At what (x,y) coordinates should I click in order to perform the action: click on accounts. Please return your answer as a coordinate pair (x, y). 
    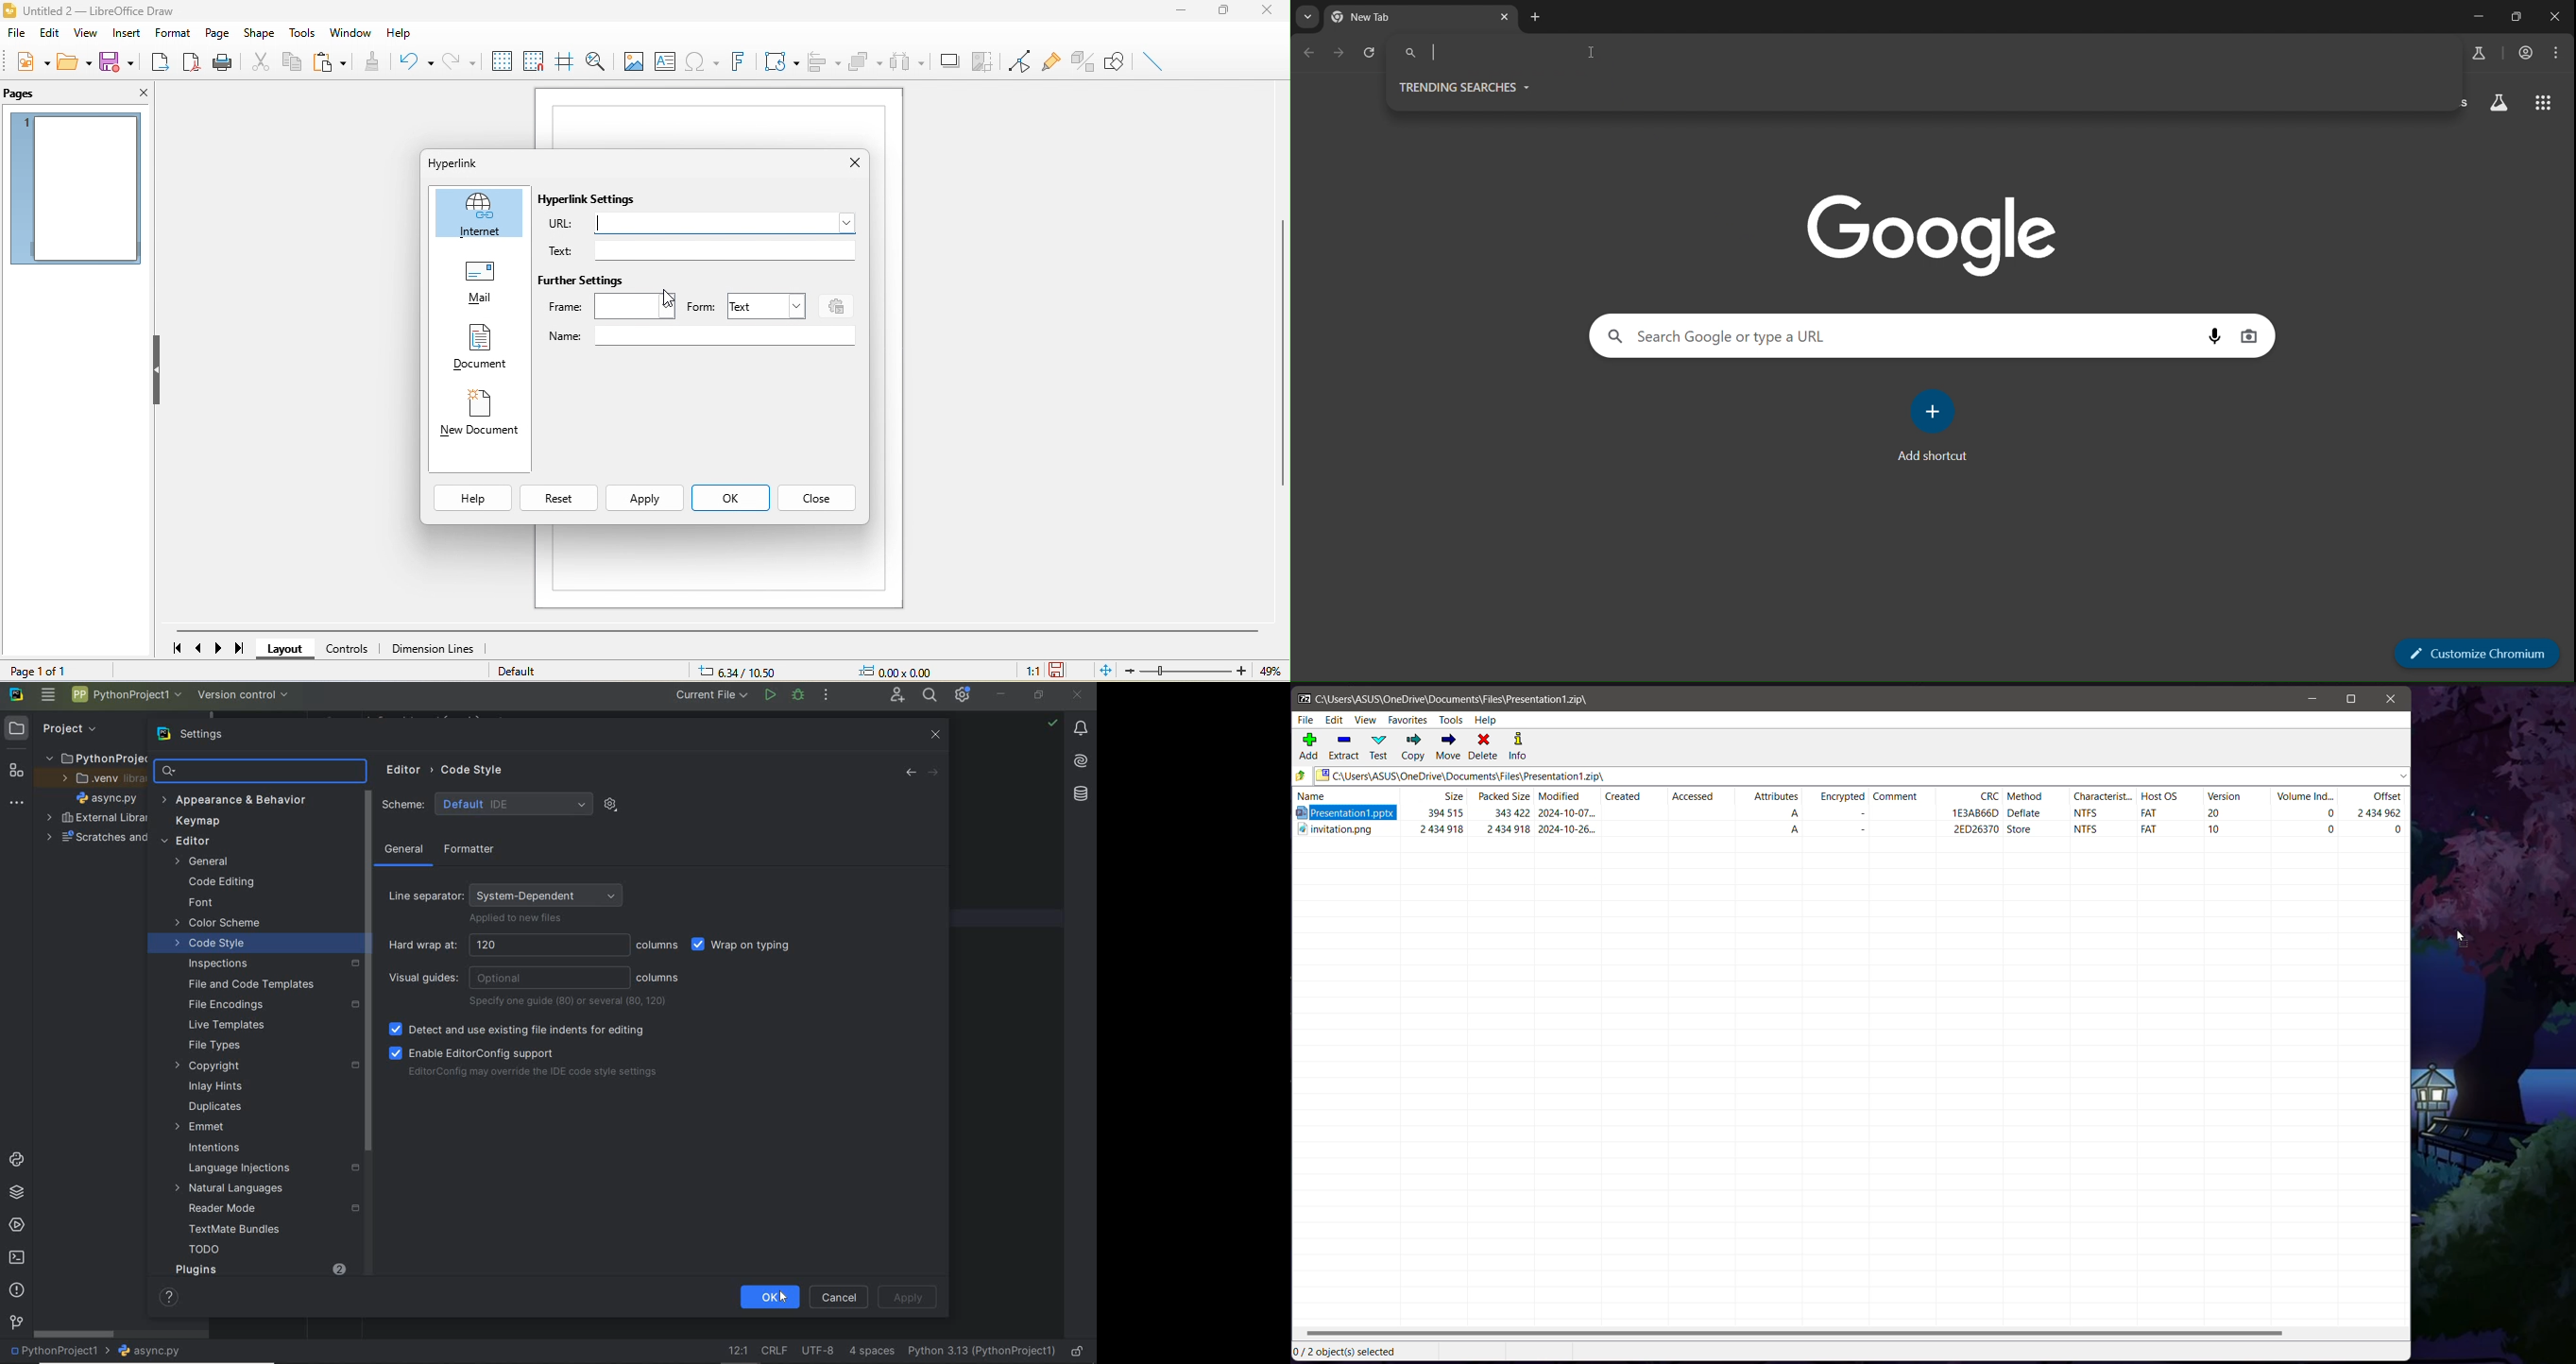
    Looking at the image, I should click on (2525, 53).